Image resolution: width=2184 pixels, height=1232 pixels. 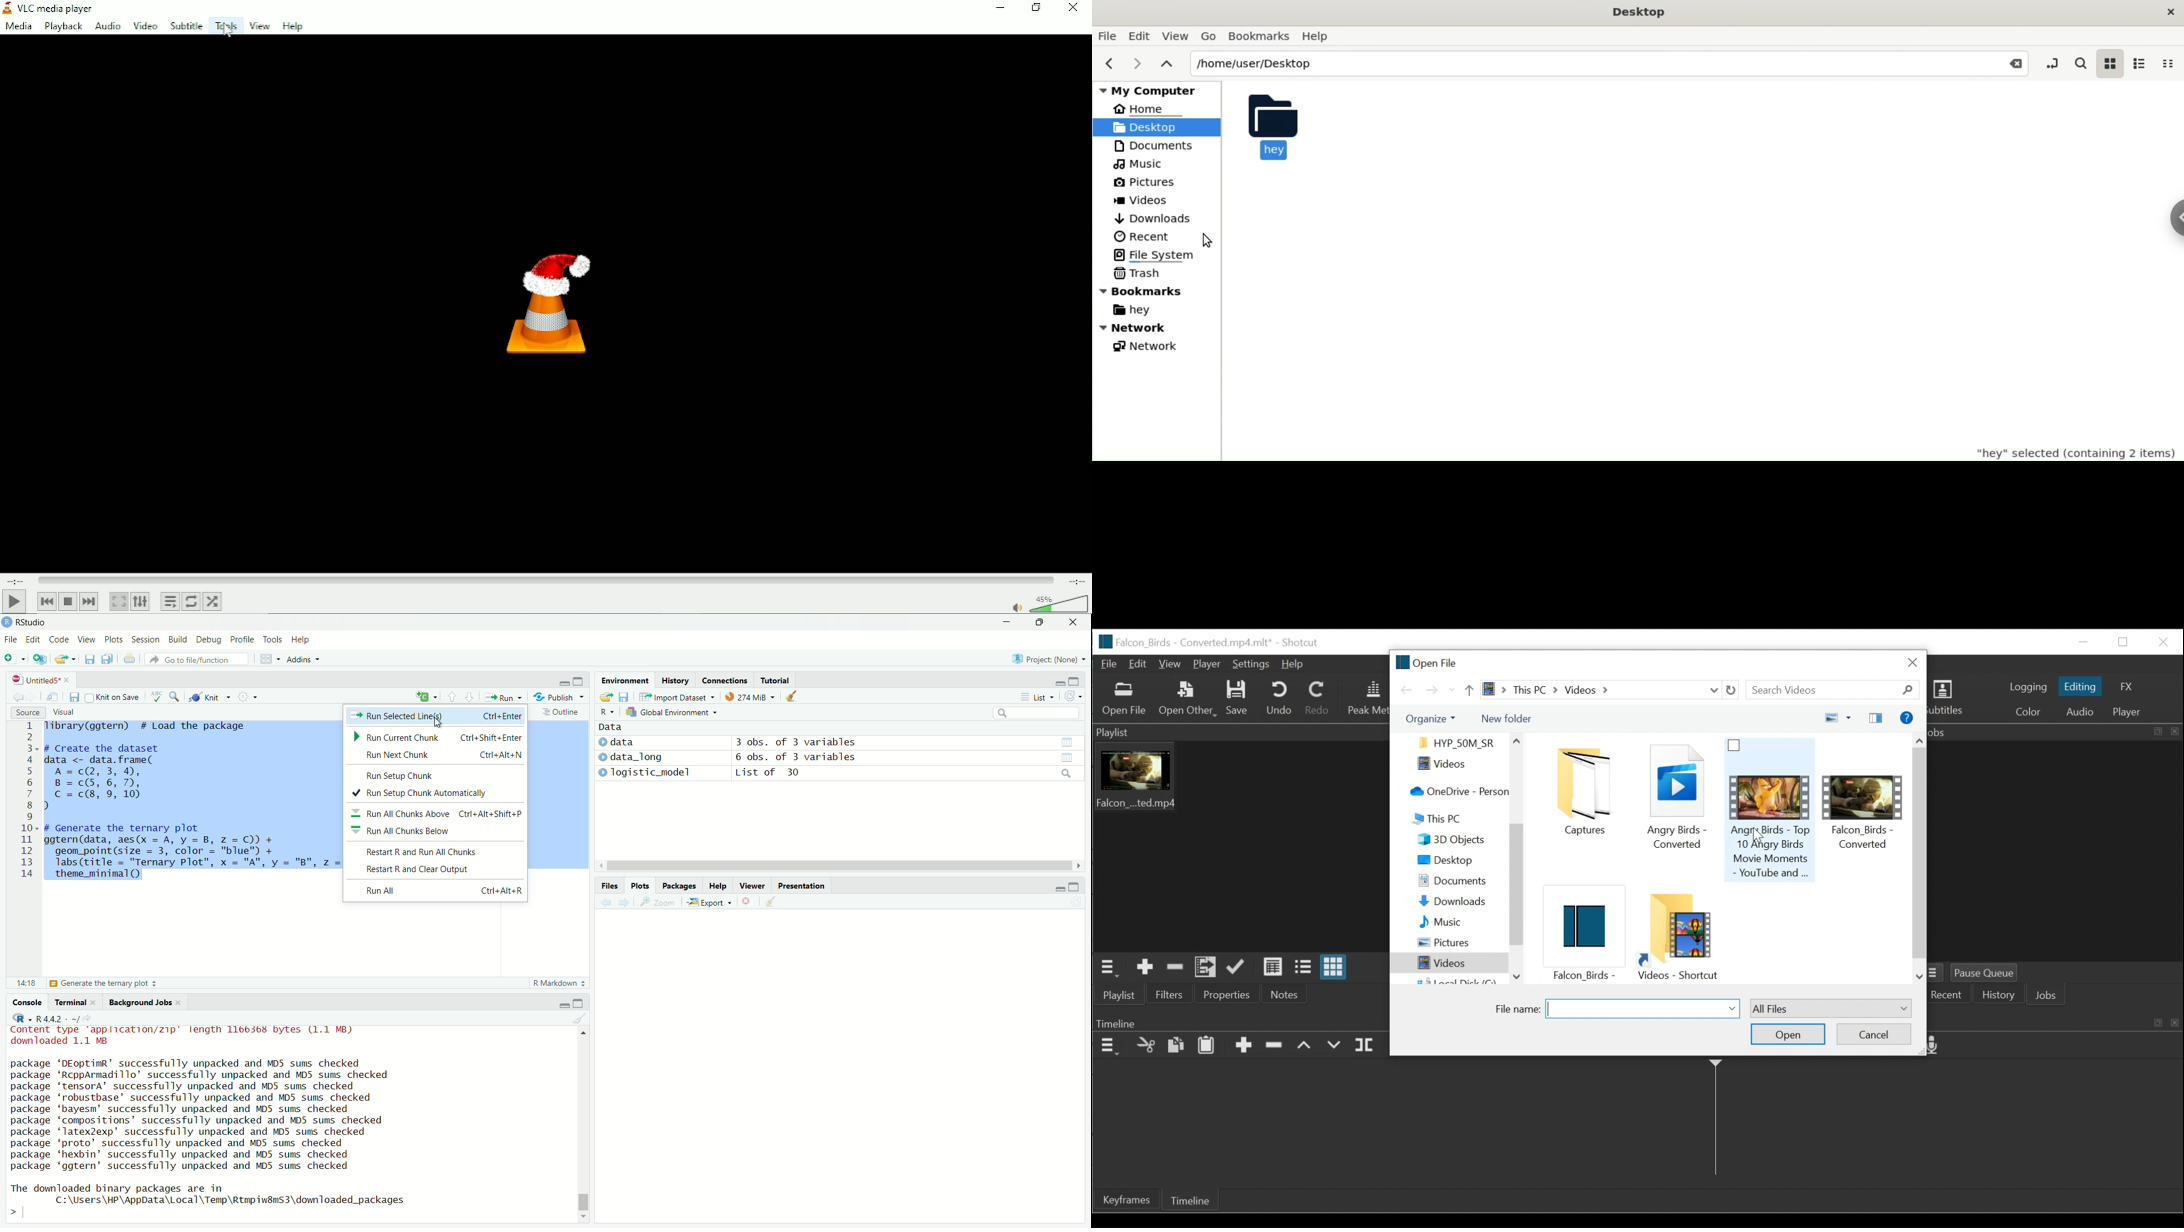 What do you see at coordinates (408, 831) in the screenshot?
I see `Run All Chunks Below` at bounding box center [408, 831].